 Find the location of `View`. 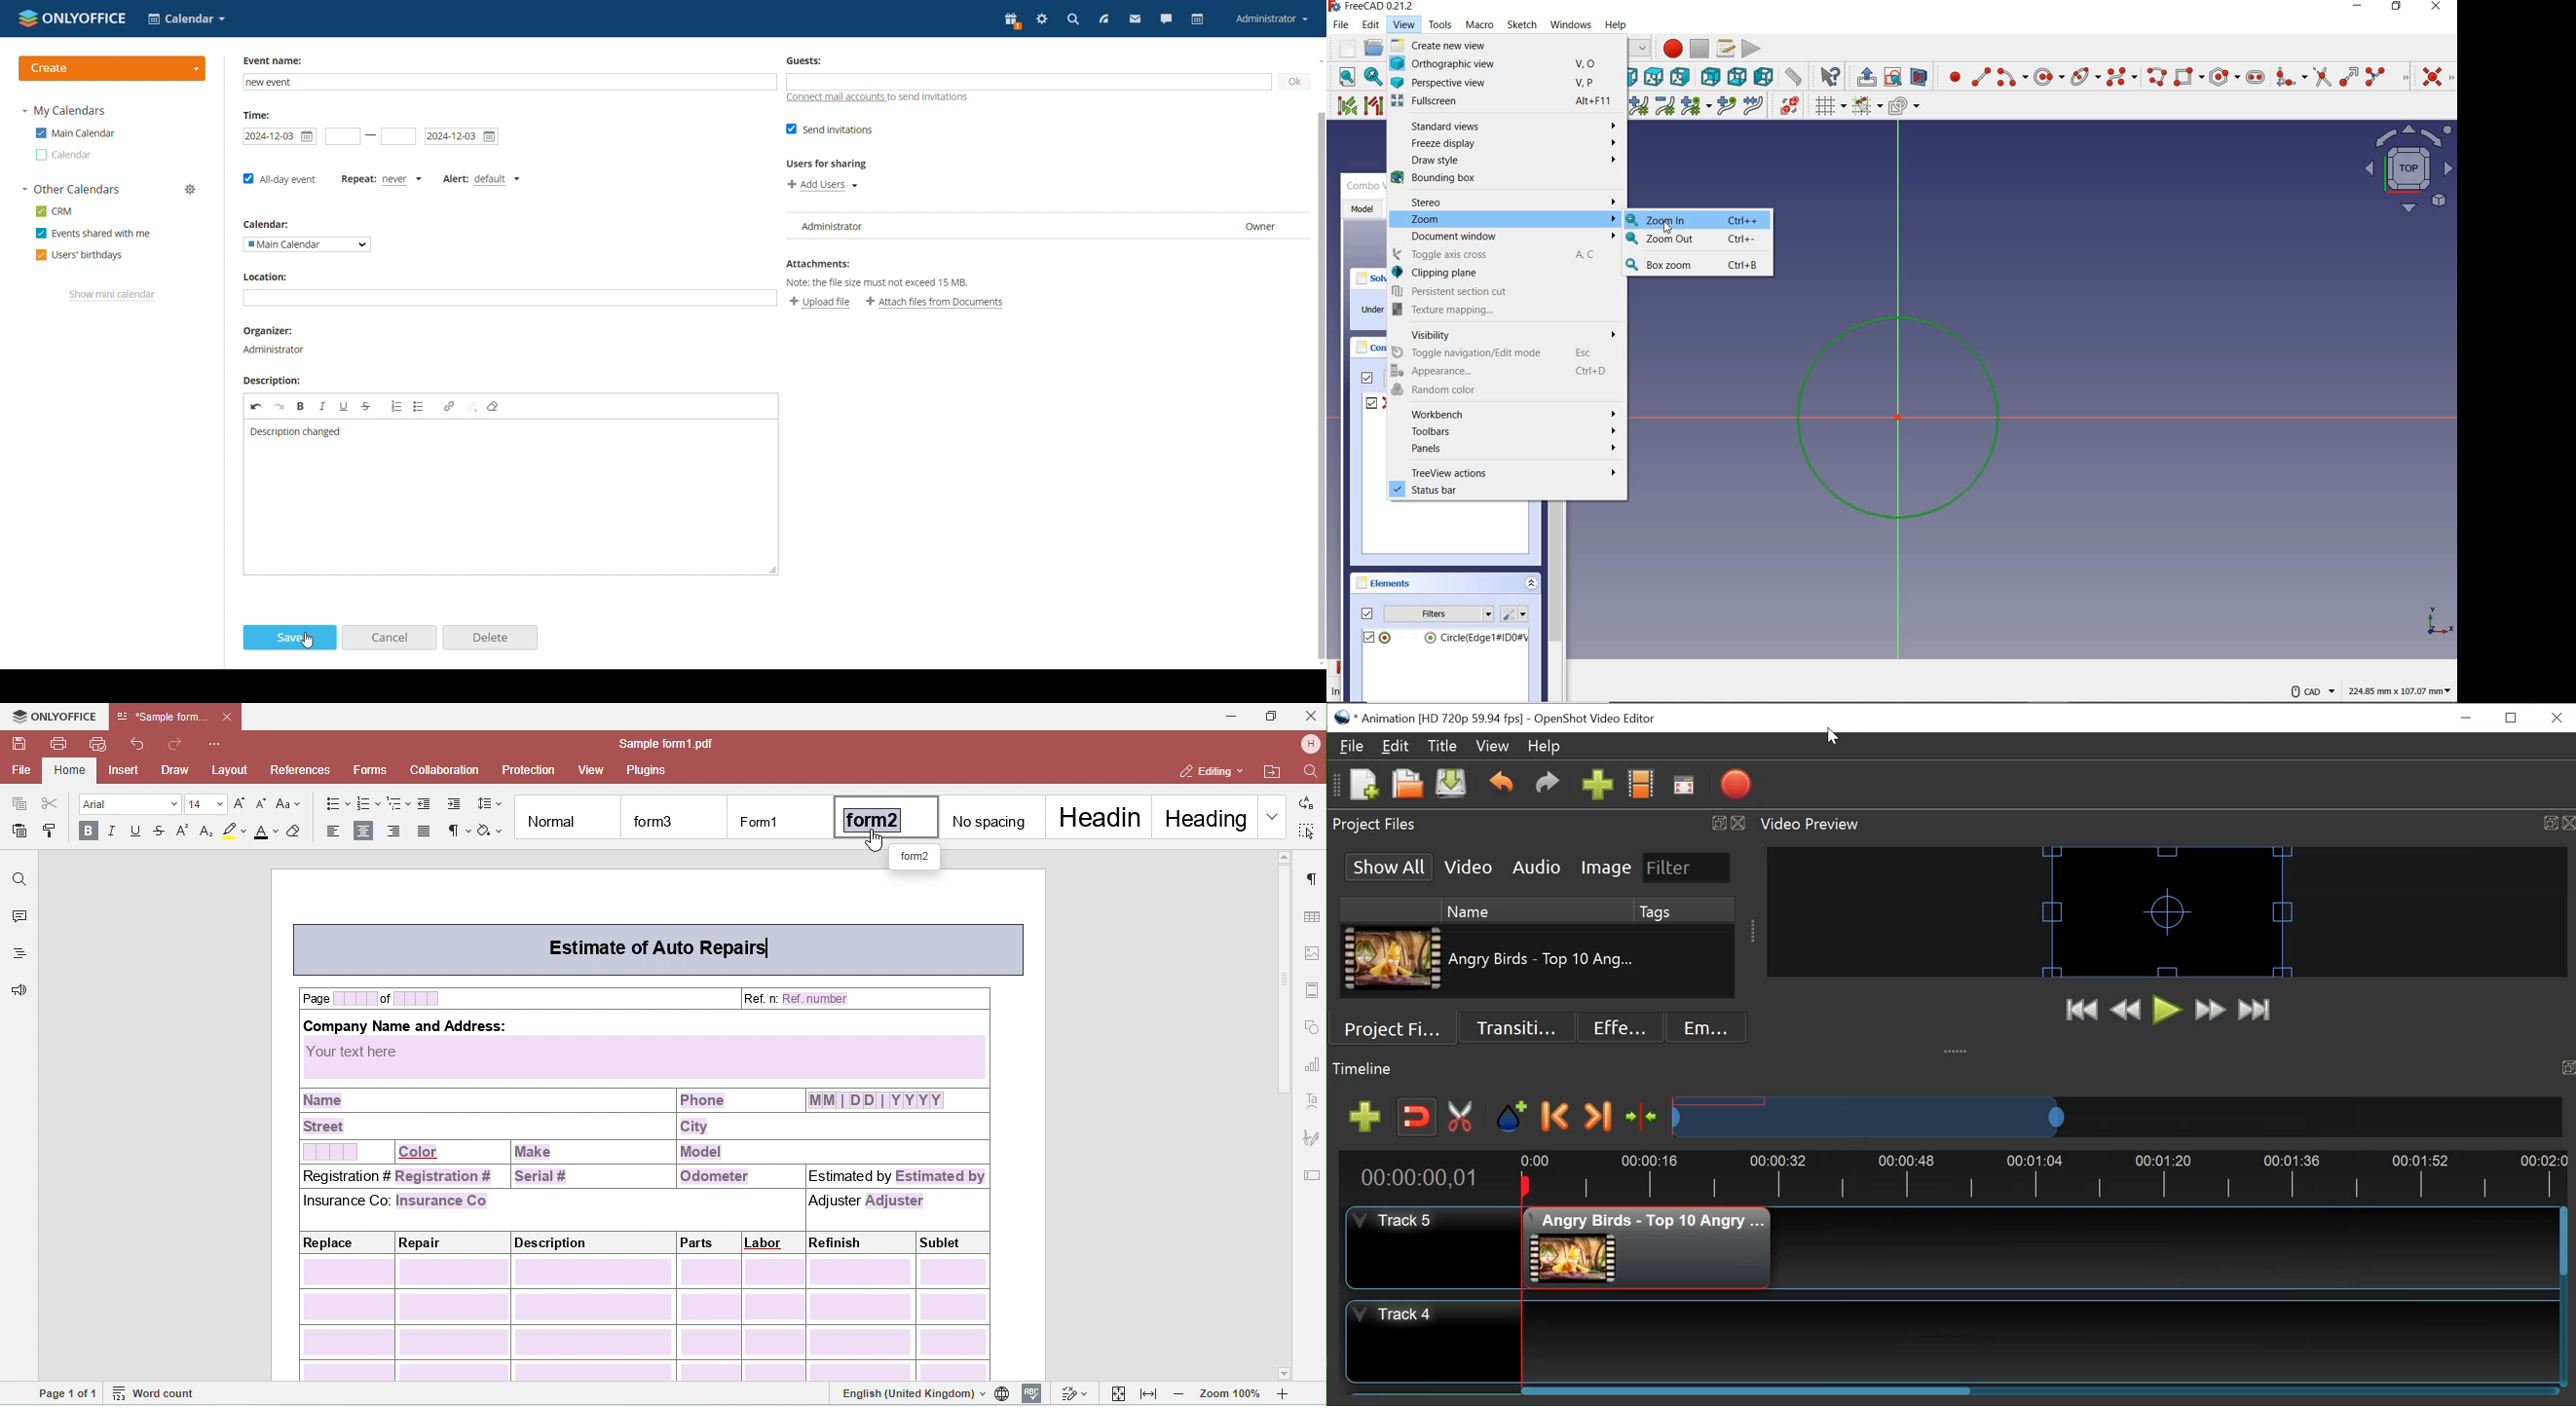

View is located at coordinates (1493, 748).